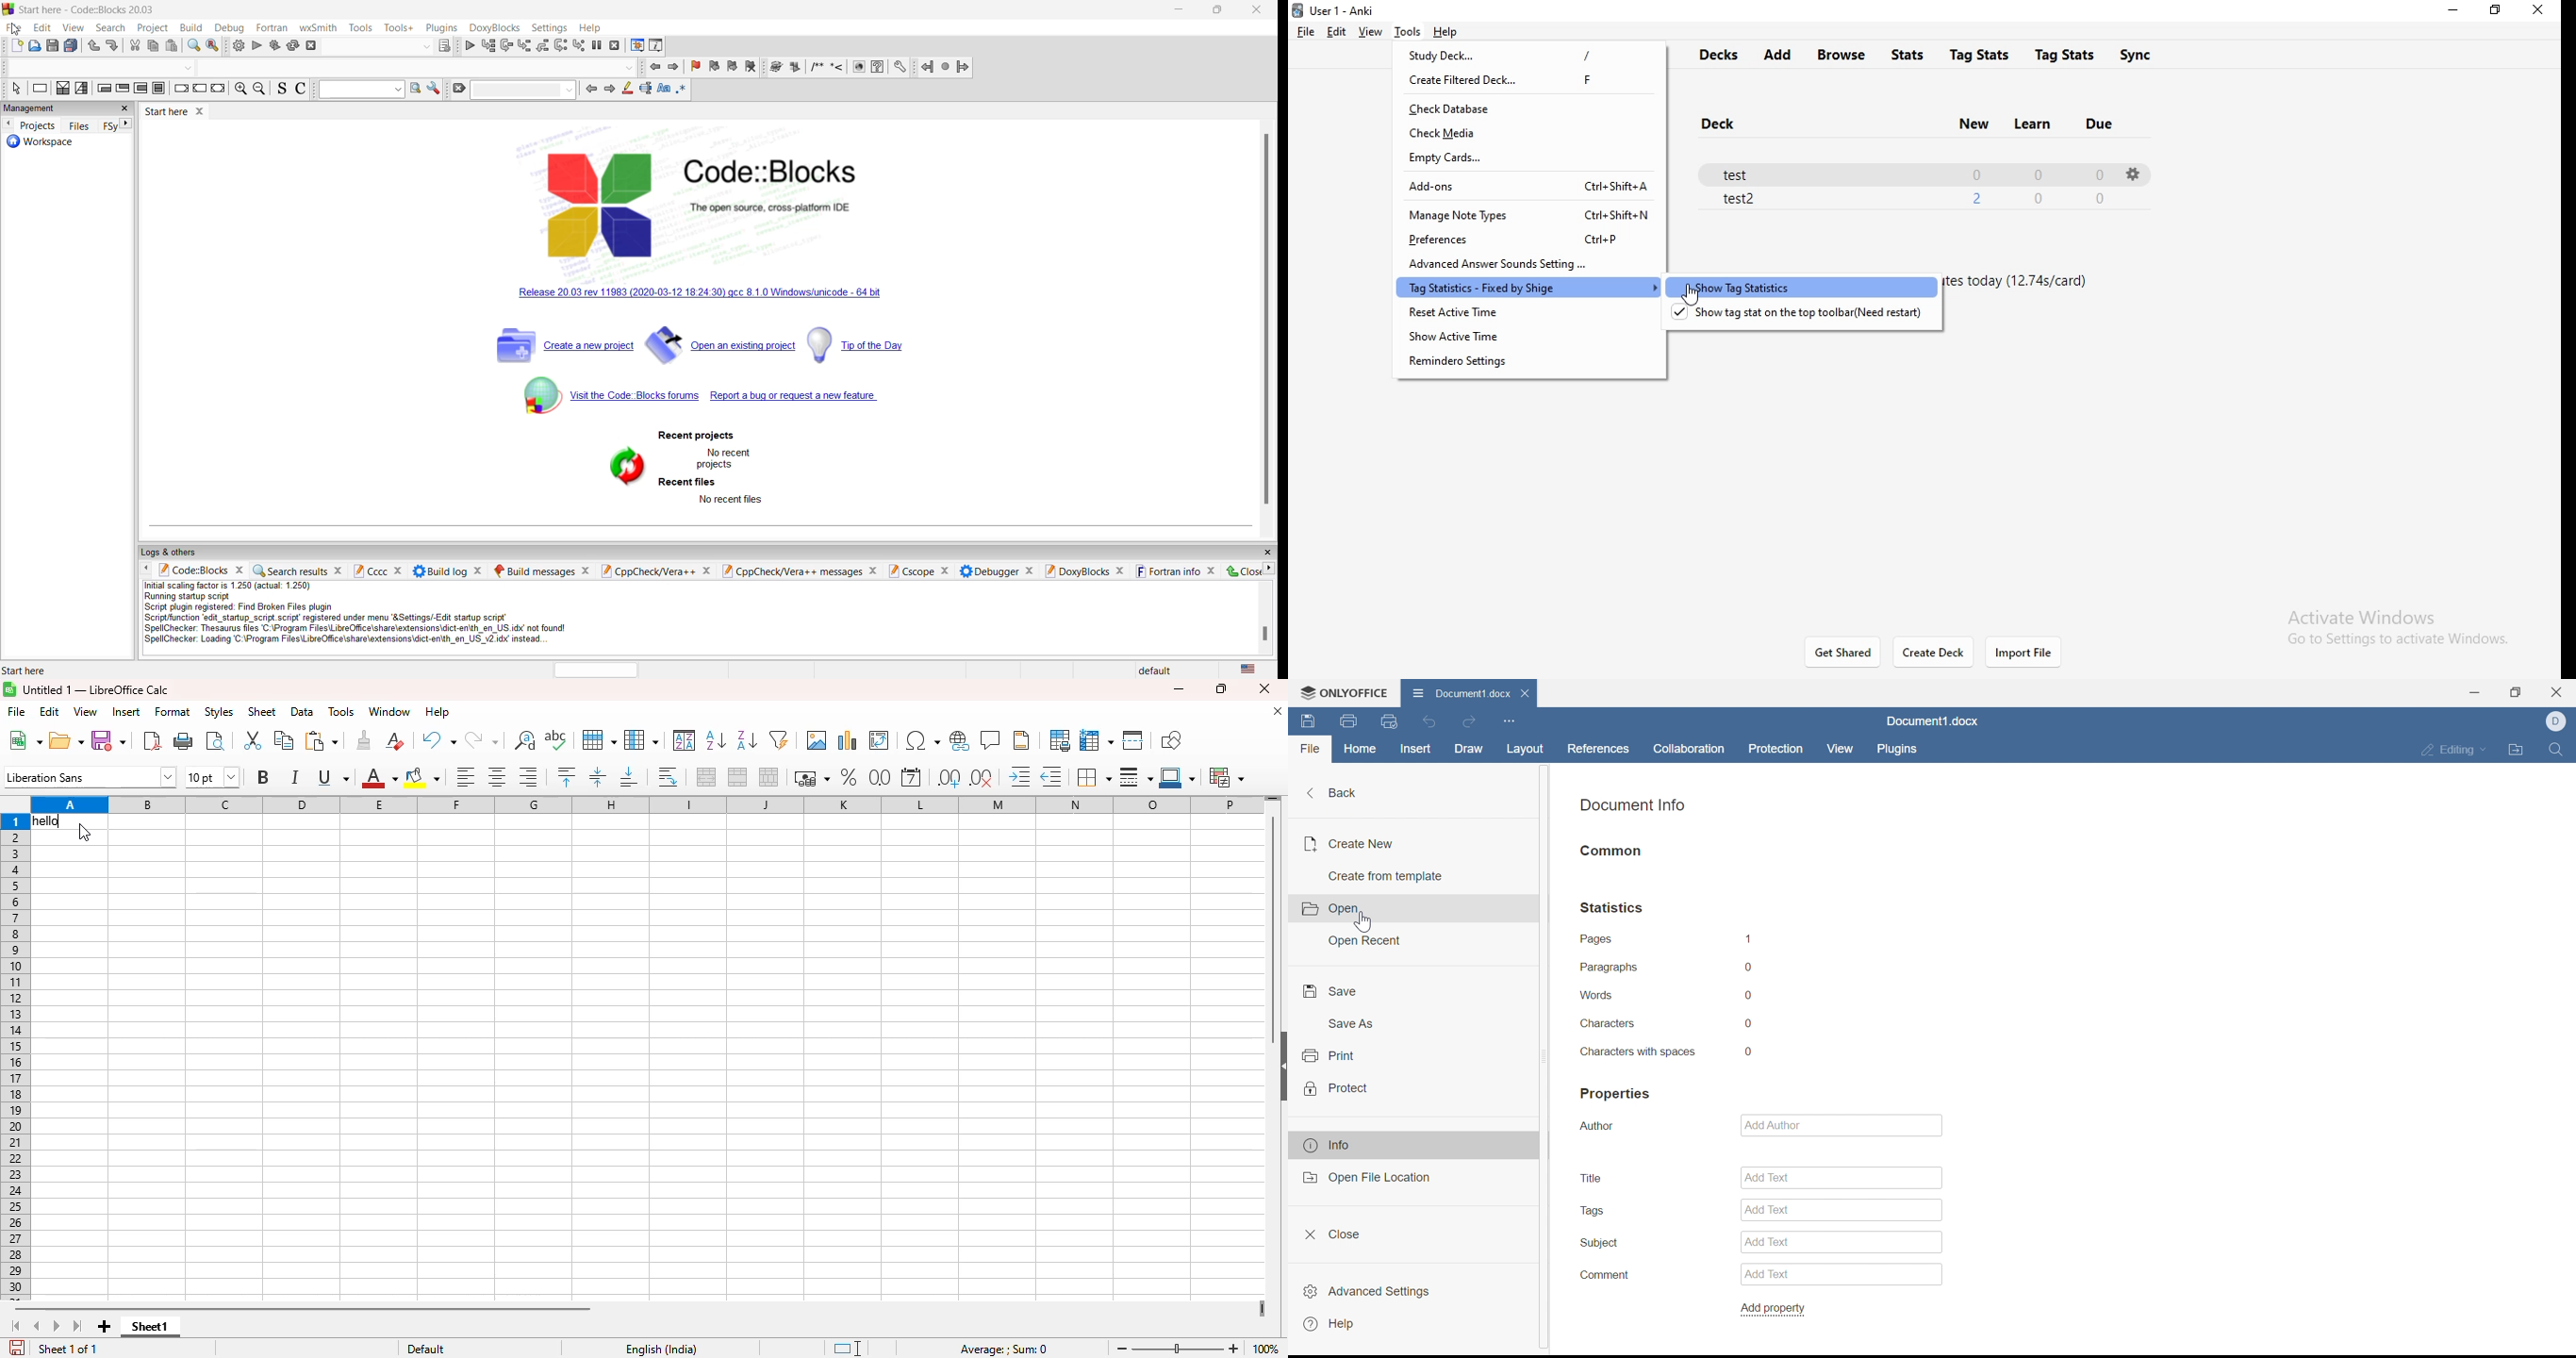 The image size is (2576, 1372). What do you see at coordinates (150, 1327) in the screenshot?
I see `sheet1` at bounding box center [150, 1327].